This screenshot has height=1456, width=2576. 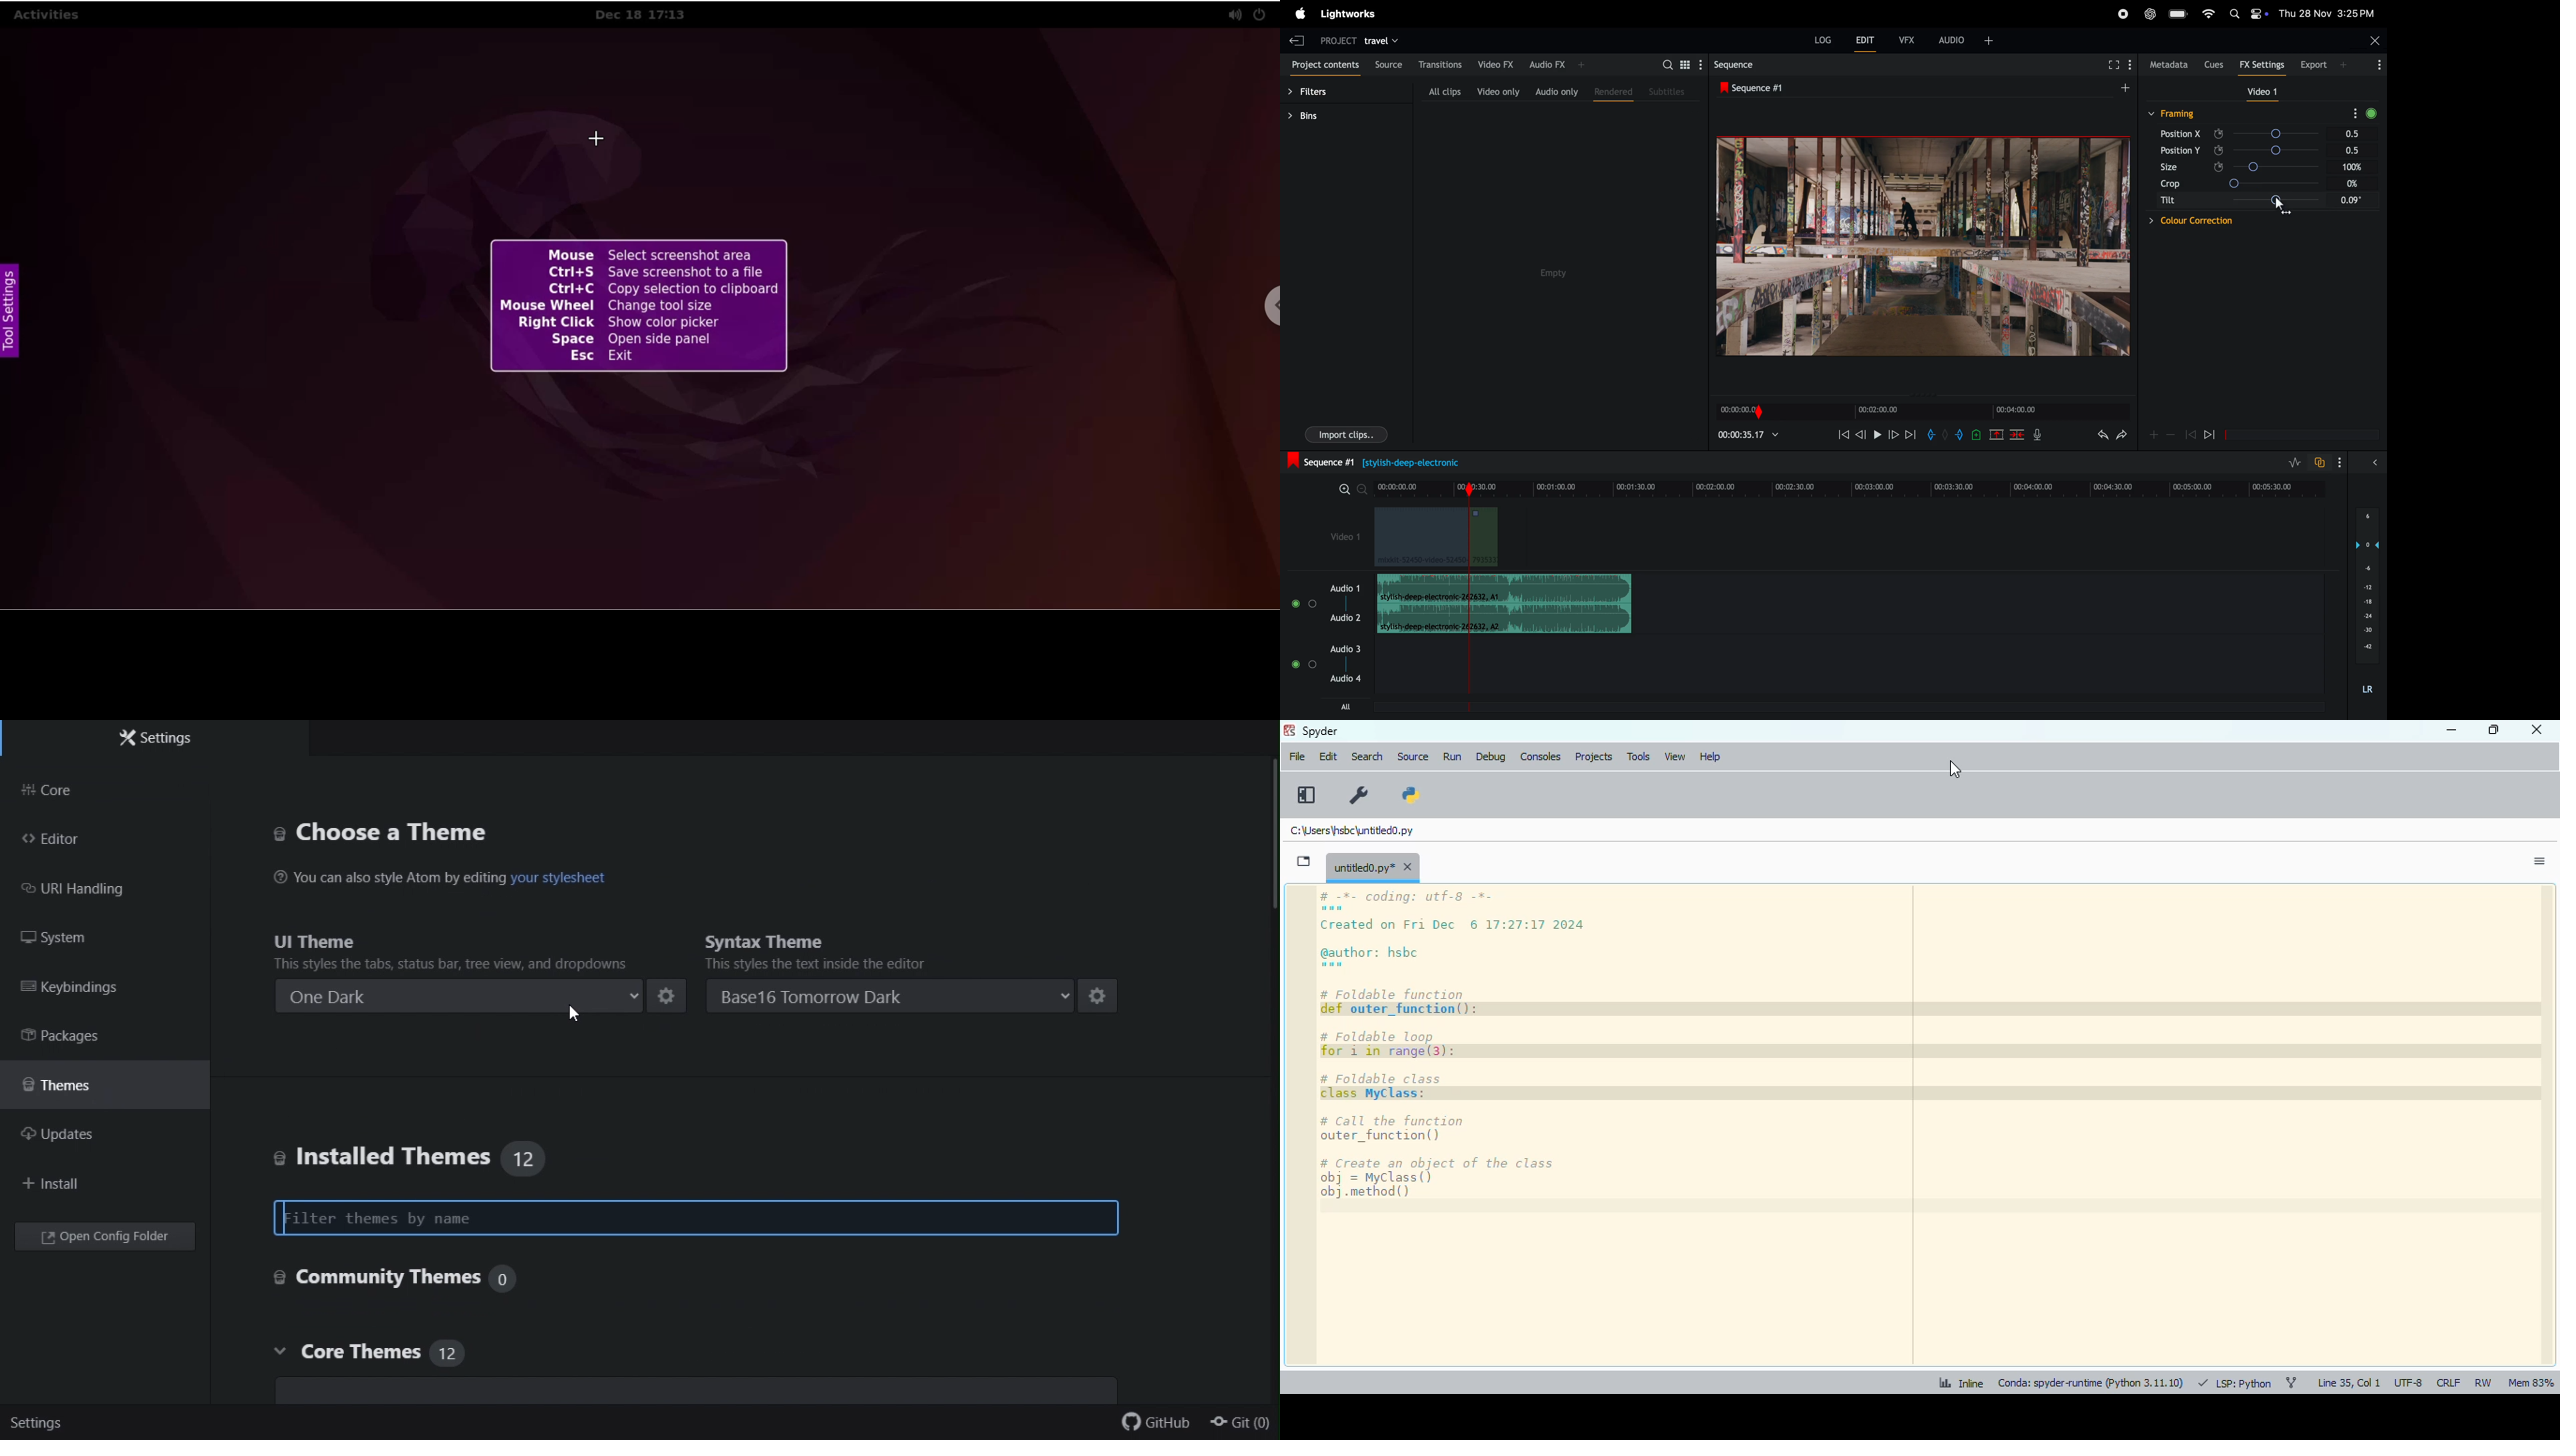 I want to click on ‘You can also style Atom by editing, so click(x=388, y=876).